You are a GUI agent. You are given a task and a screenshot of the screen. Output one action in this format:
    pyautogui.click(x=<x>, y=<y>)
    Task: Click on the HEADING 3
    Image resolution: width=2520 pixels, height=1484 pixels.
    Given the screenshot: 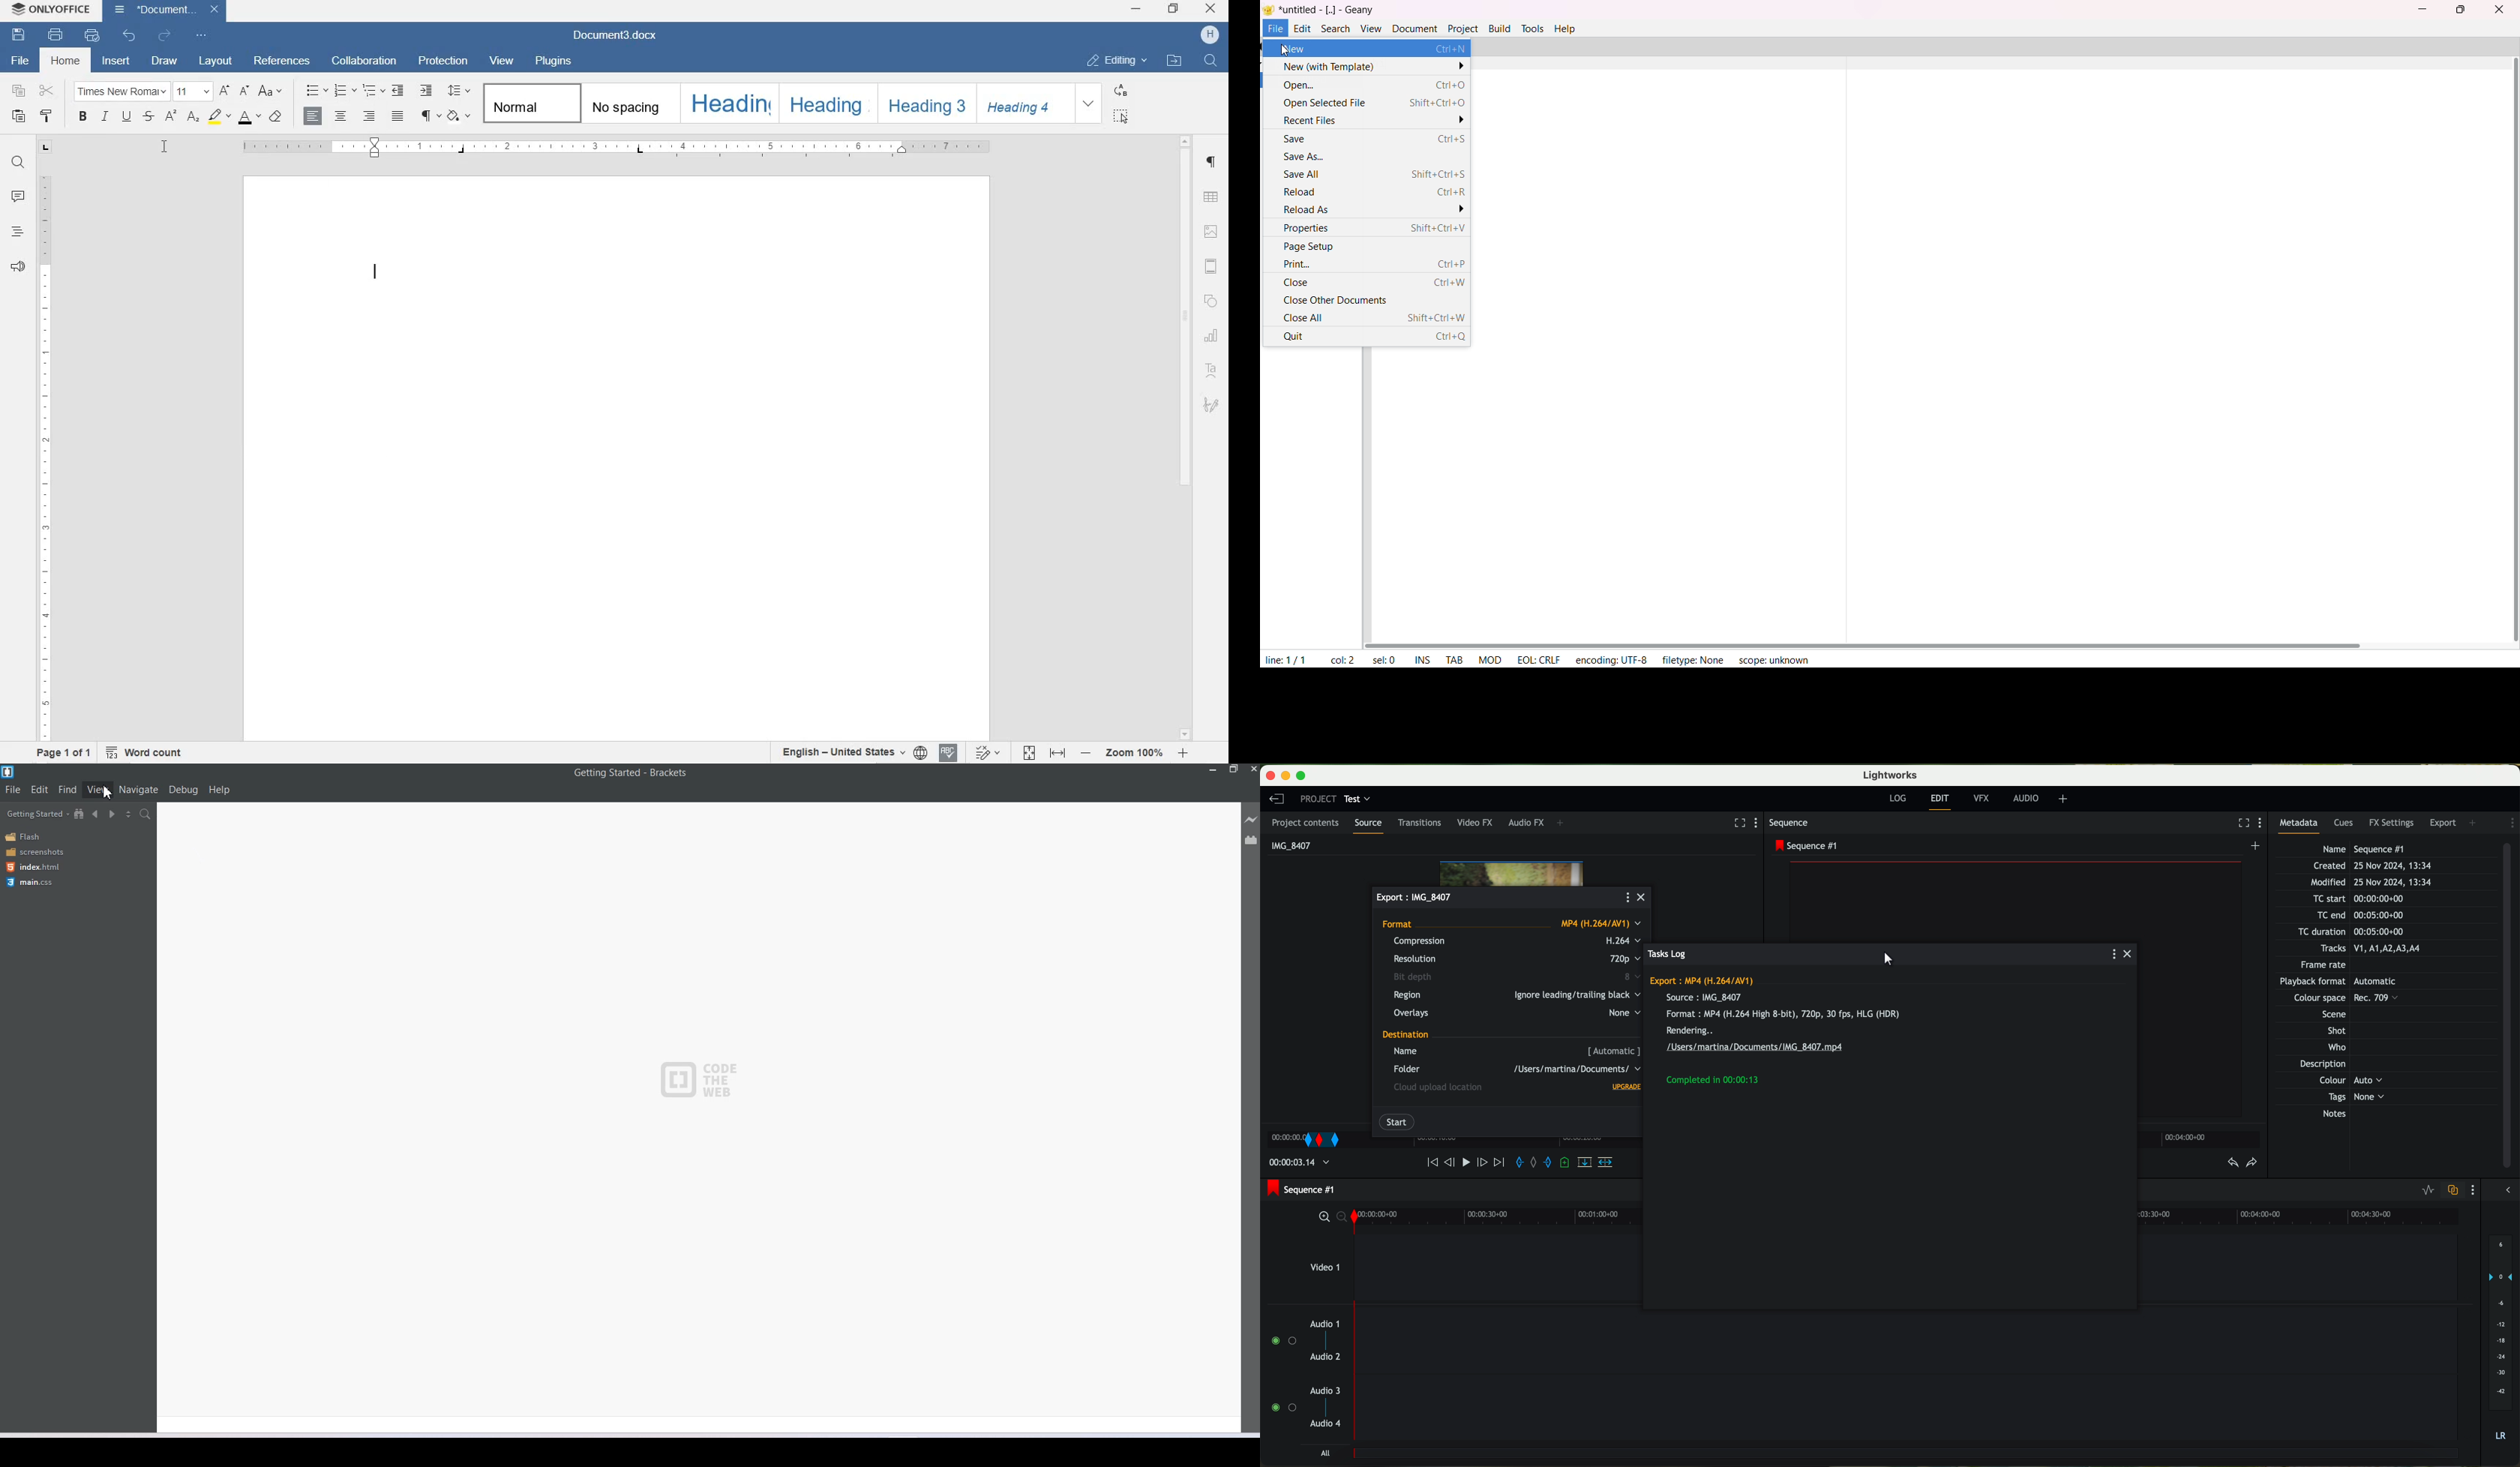 What is the action you would take?
    pyautogui.click(x=923, y=104)
    